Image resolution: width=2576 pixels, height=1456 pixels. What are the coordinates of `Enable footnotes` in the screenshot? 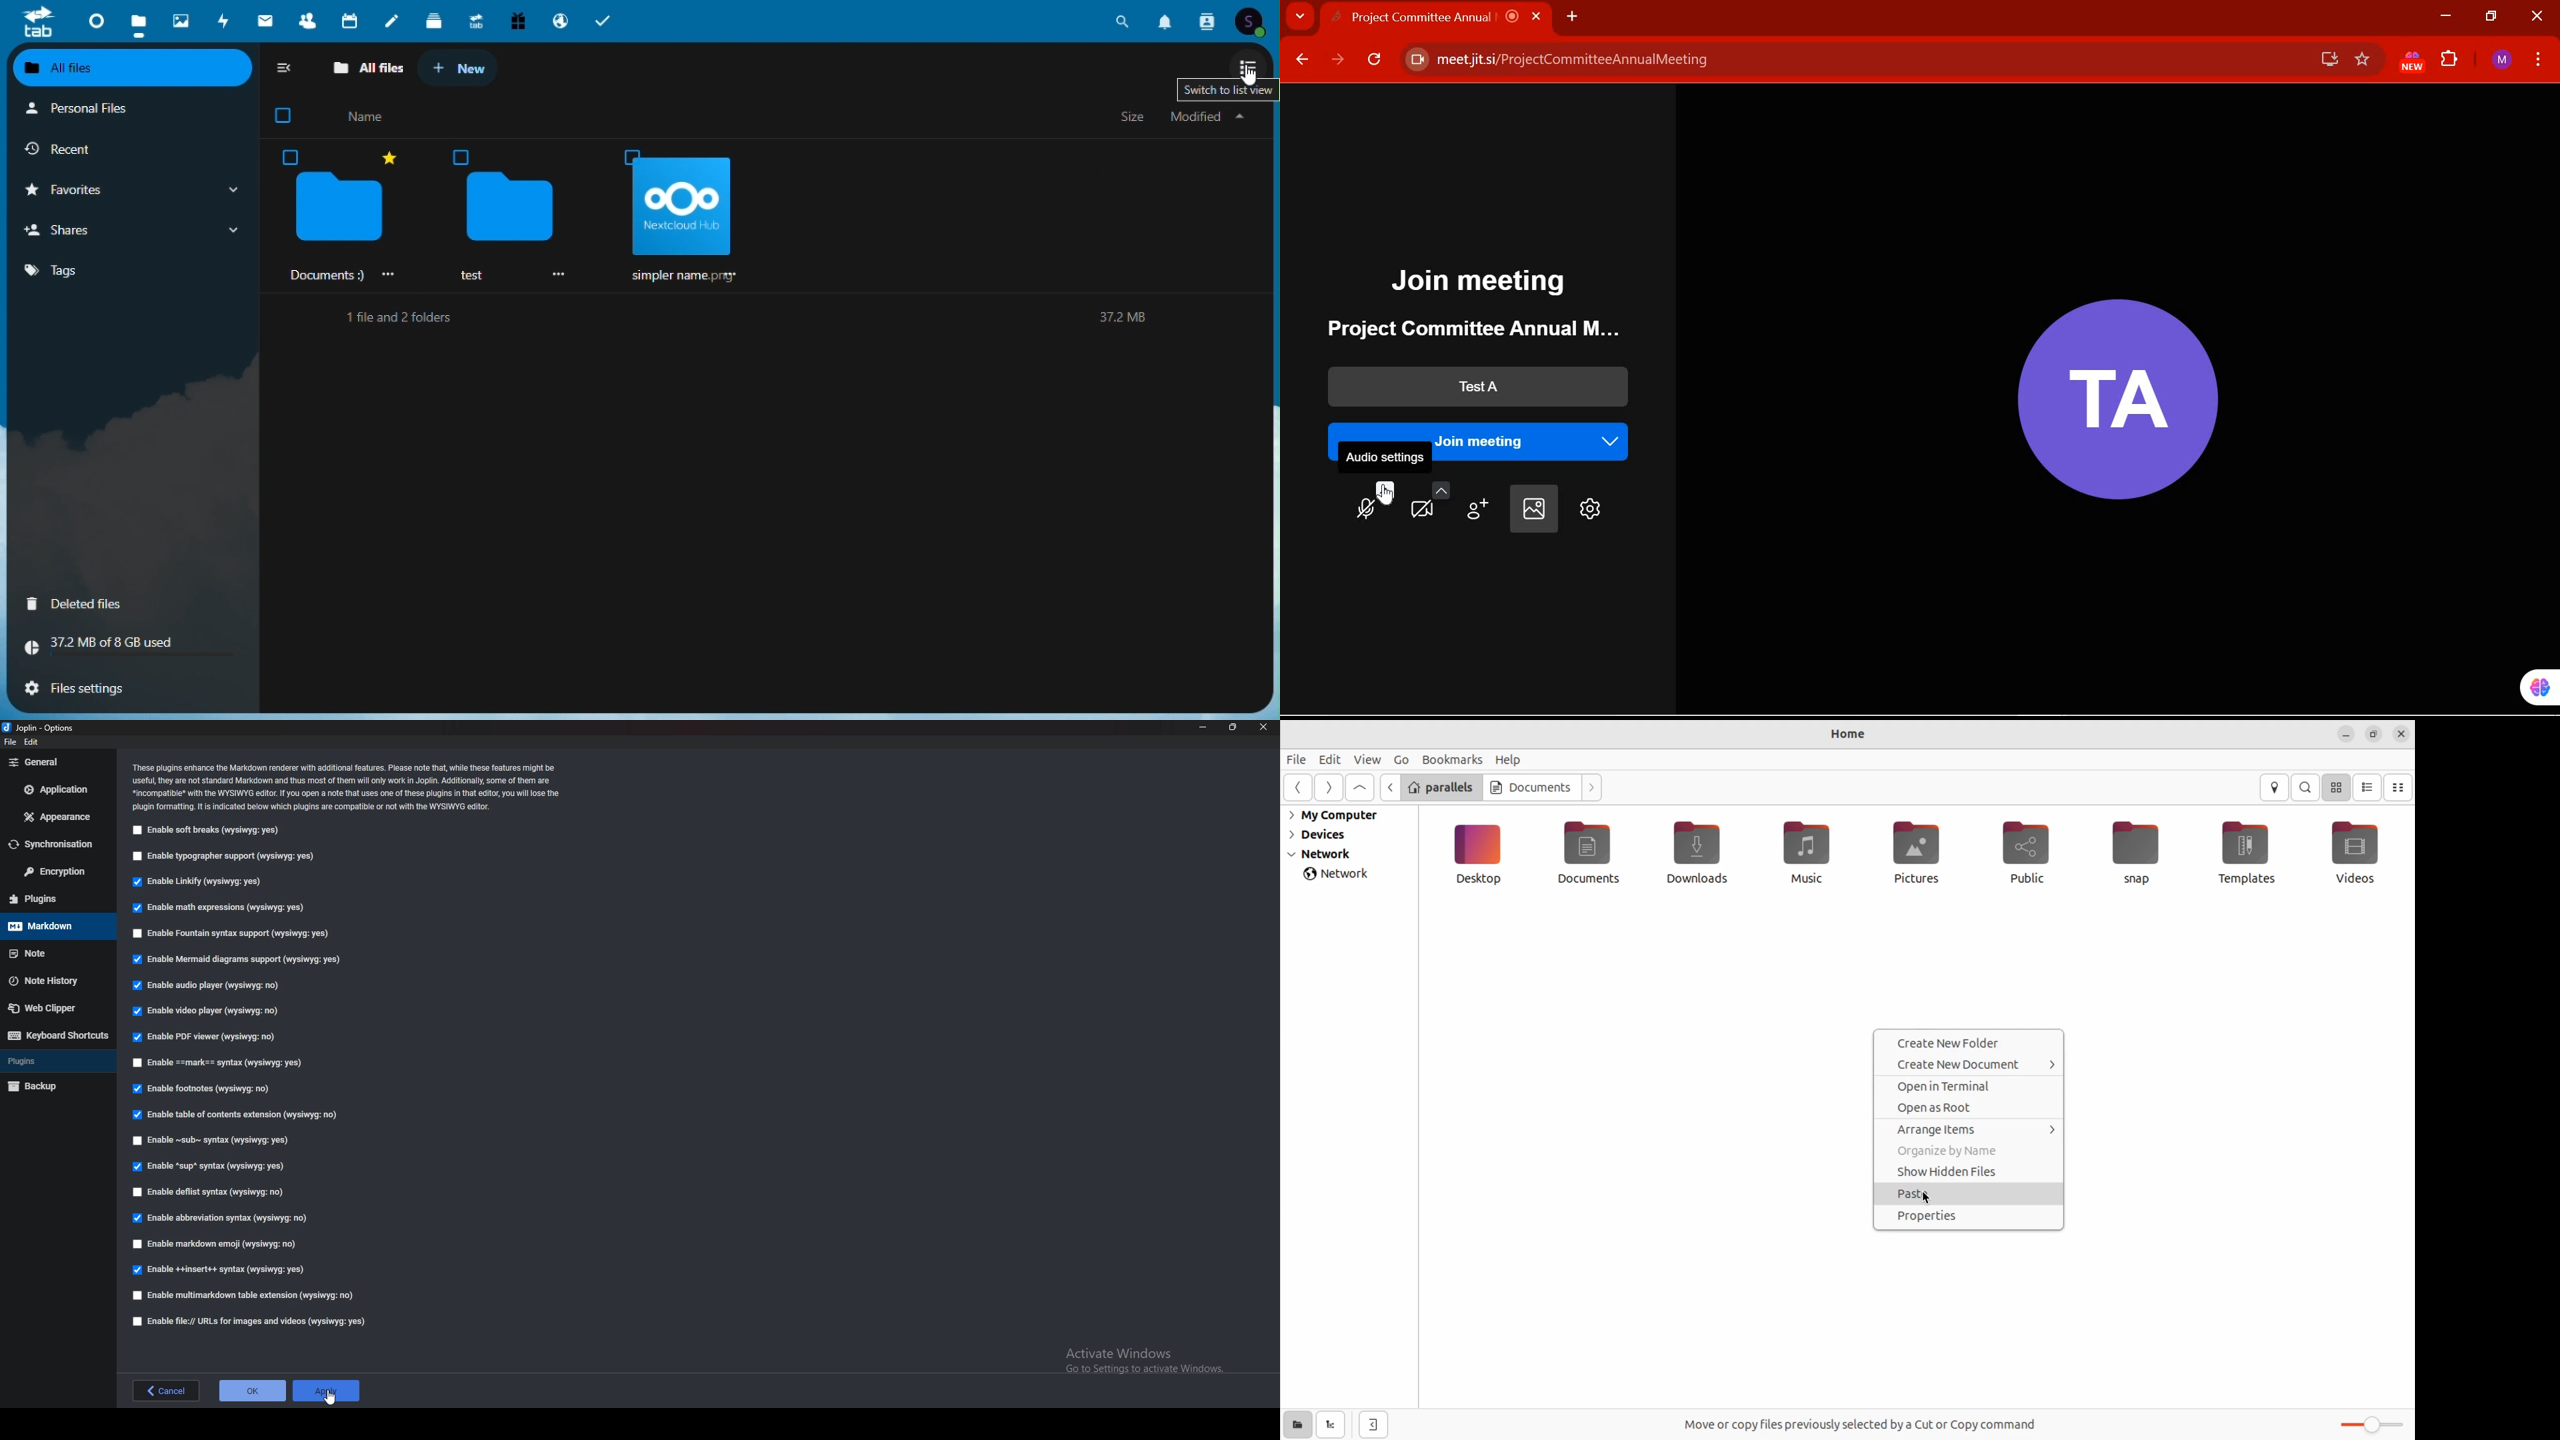 It's located at (205, 1087).